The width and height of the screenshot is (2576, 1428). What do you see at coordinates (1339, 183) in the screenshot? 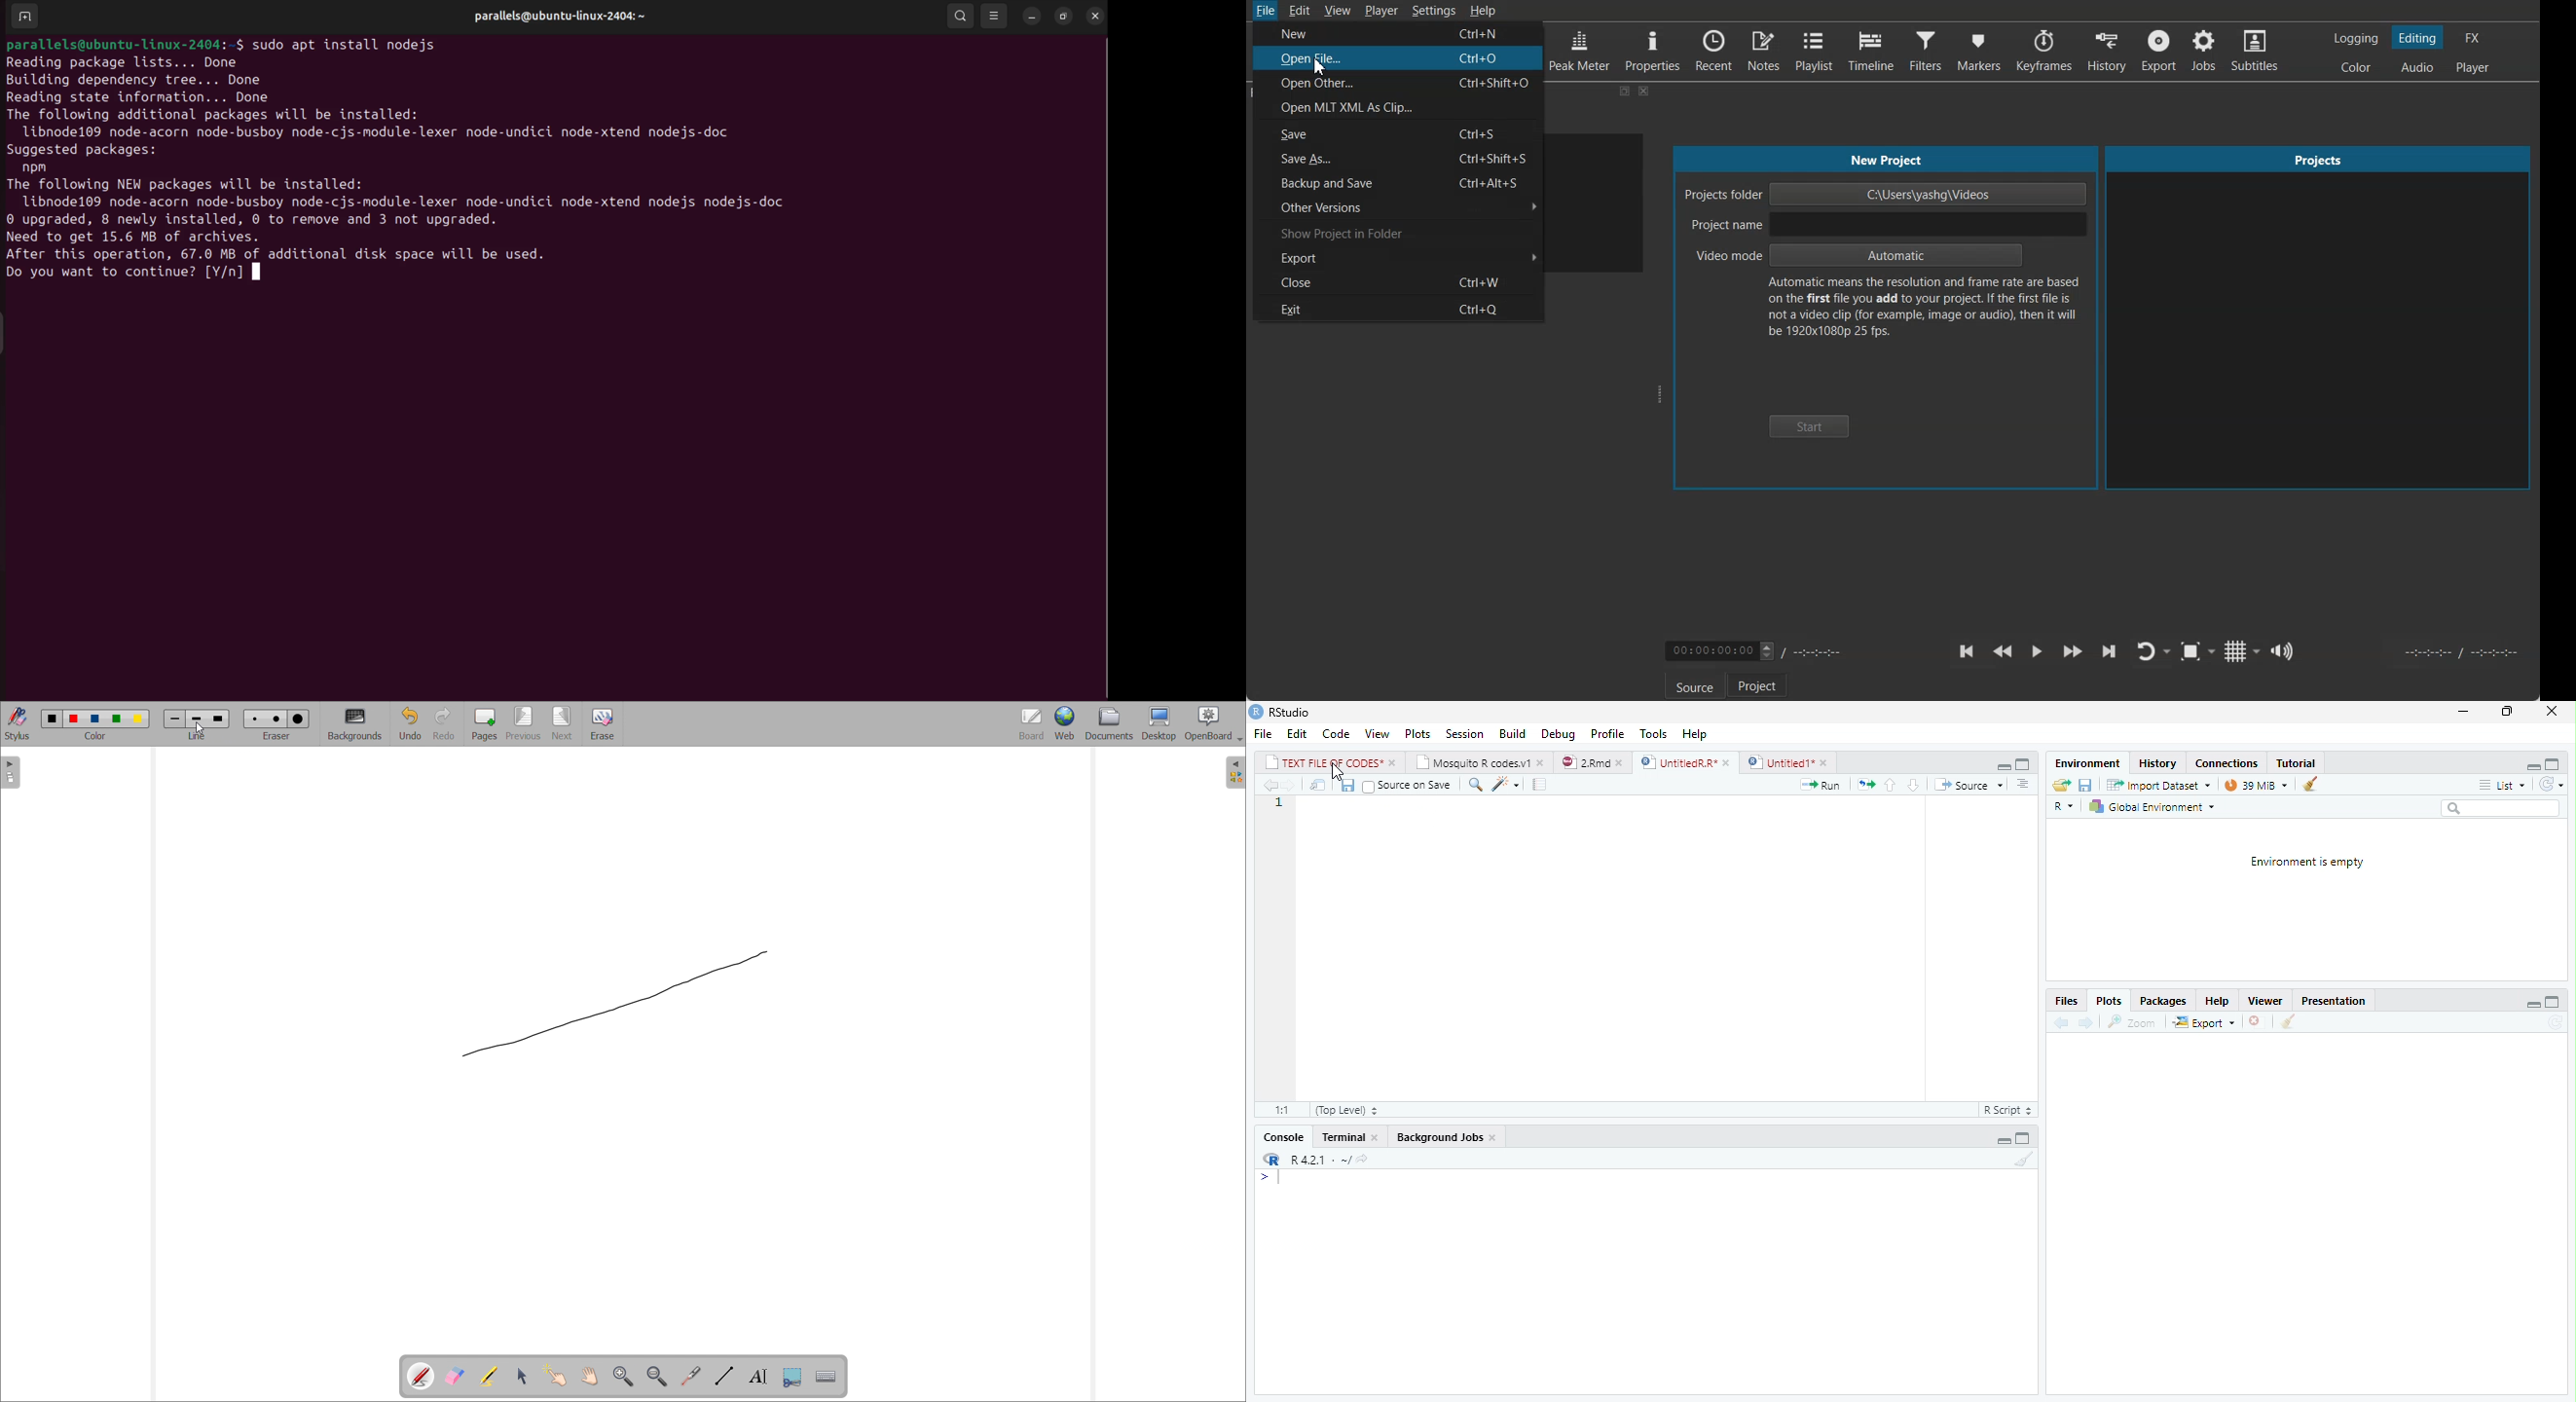
I see `Backup and Save` at bounding box center [1339, 183].